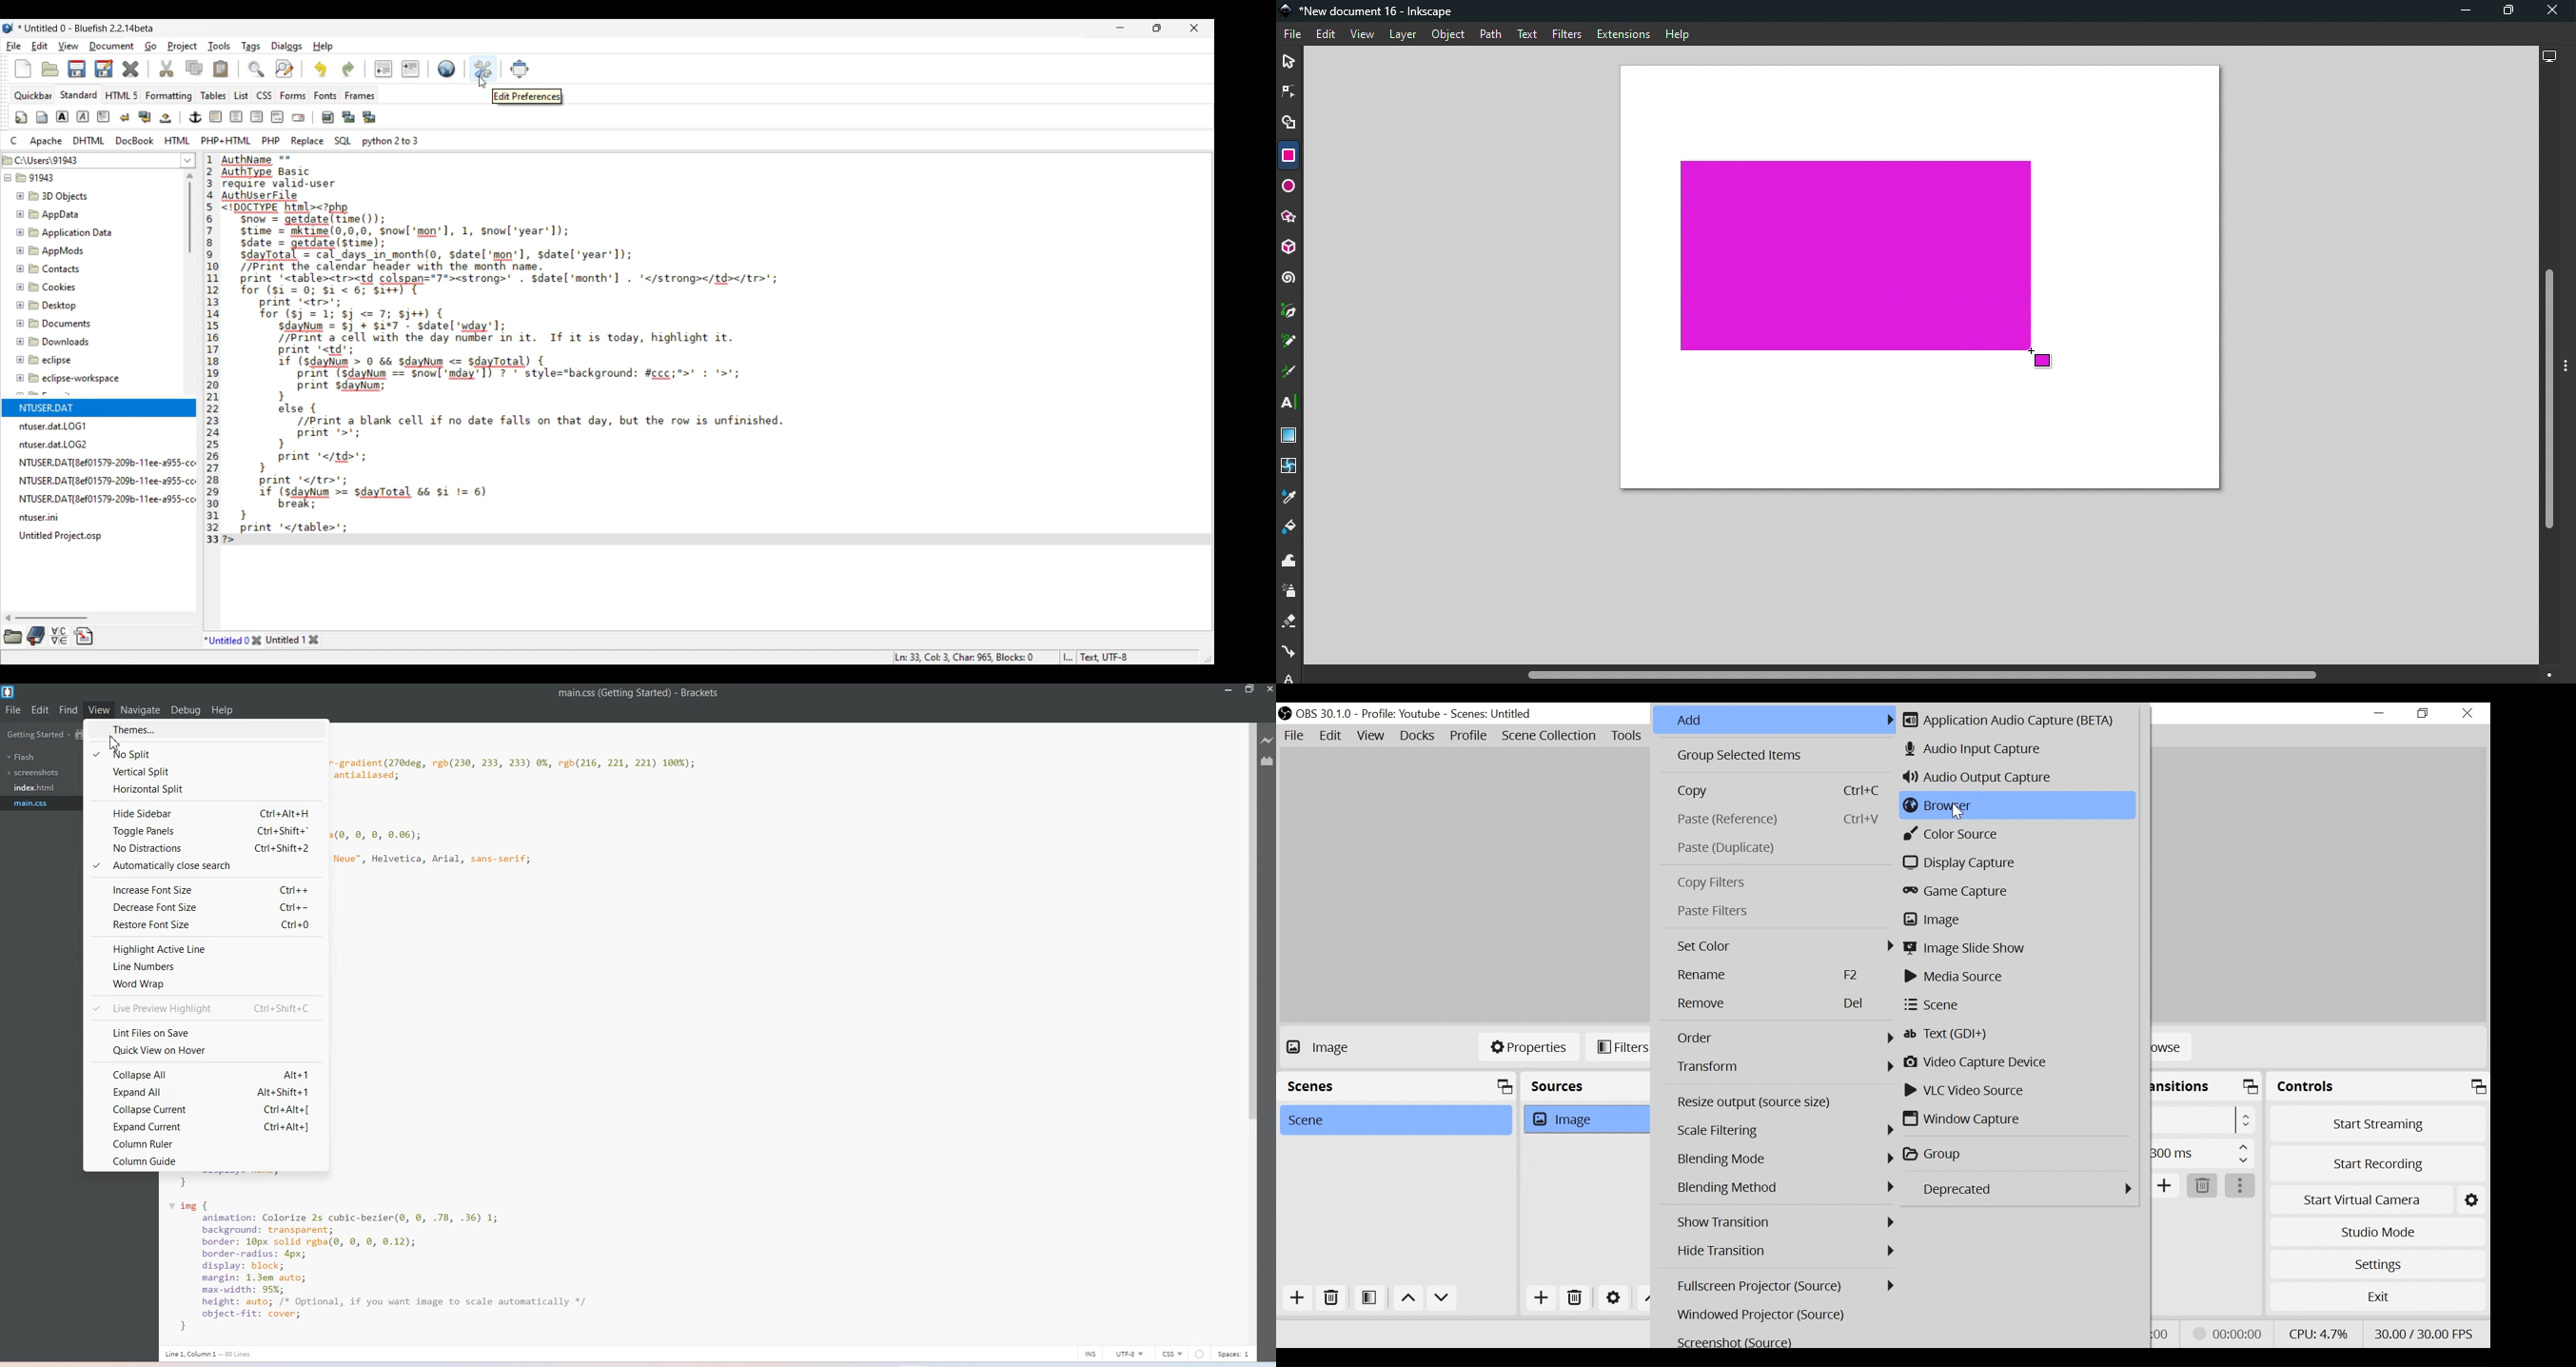 The height and width of the screenshot is (1372, 2576). Describe the element at coordinates (1787, 1251) in the screenshot. I see `Hide Transition` at that location.